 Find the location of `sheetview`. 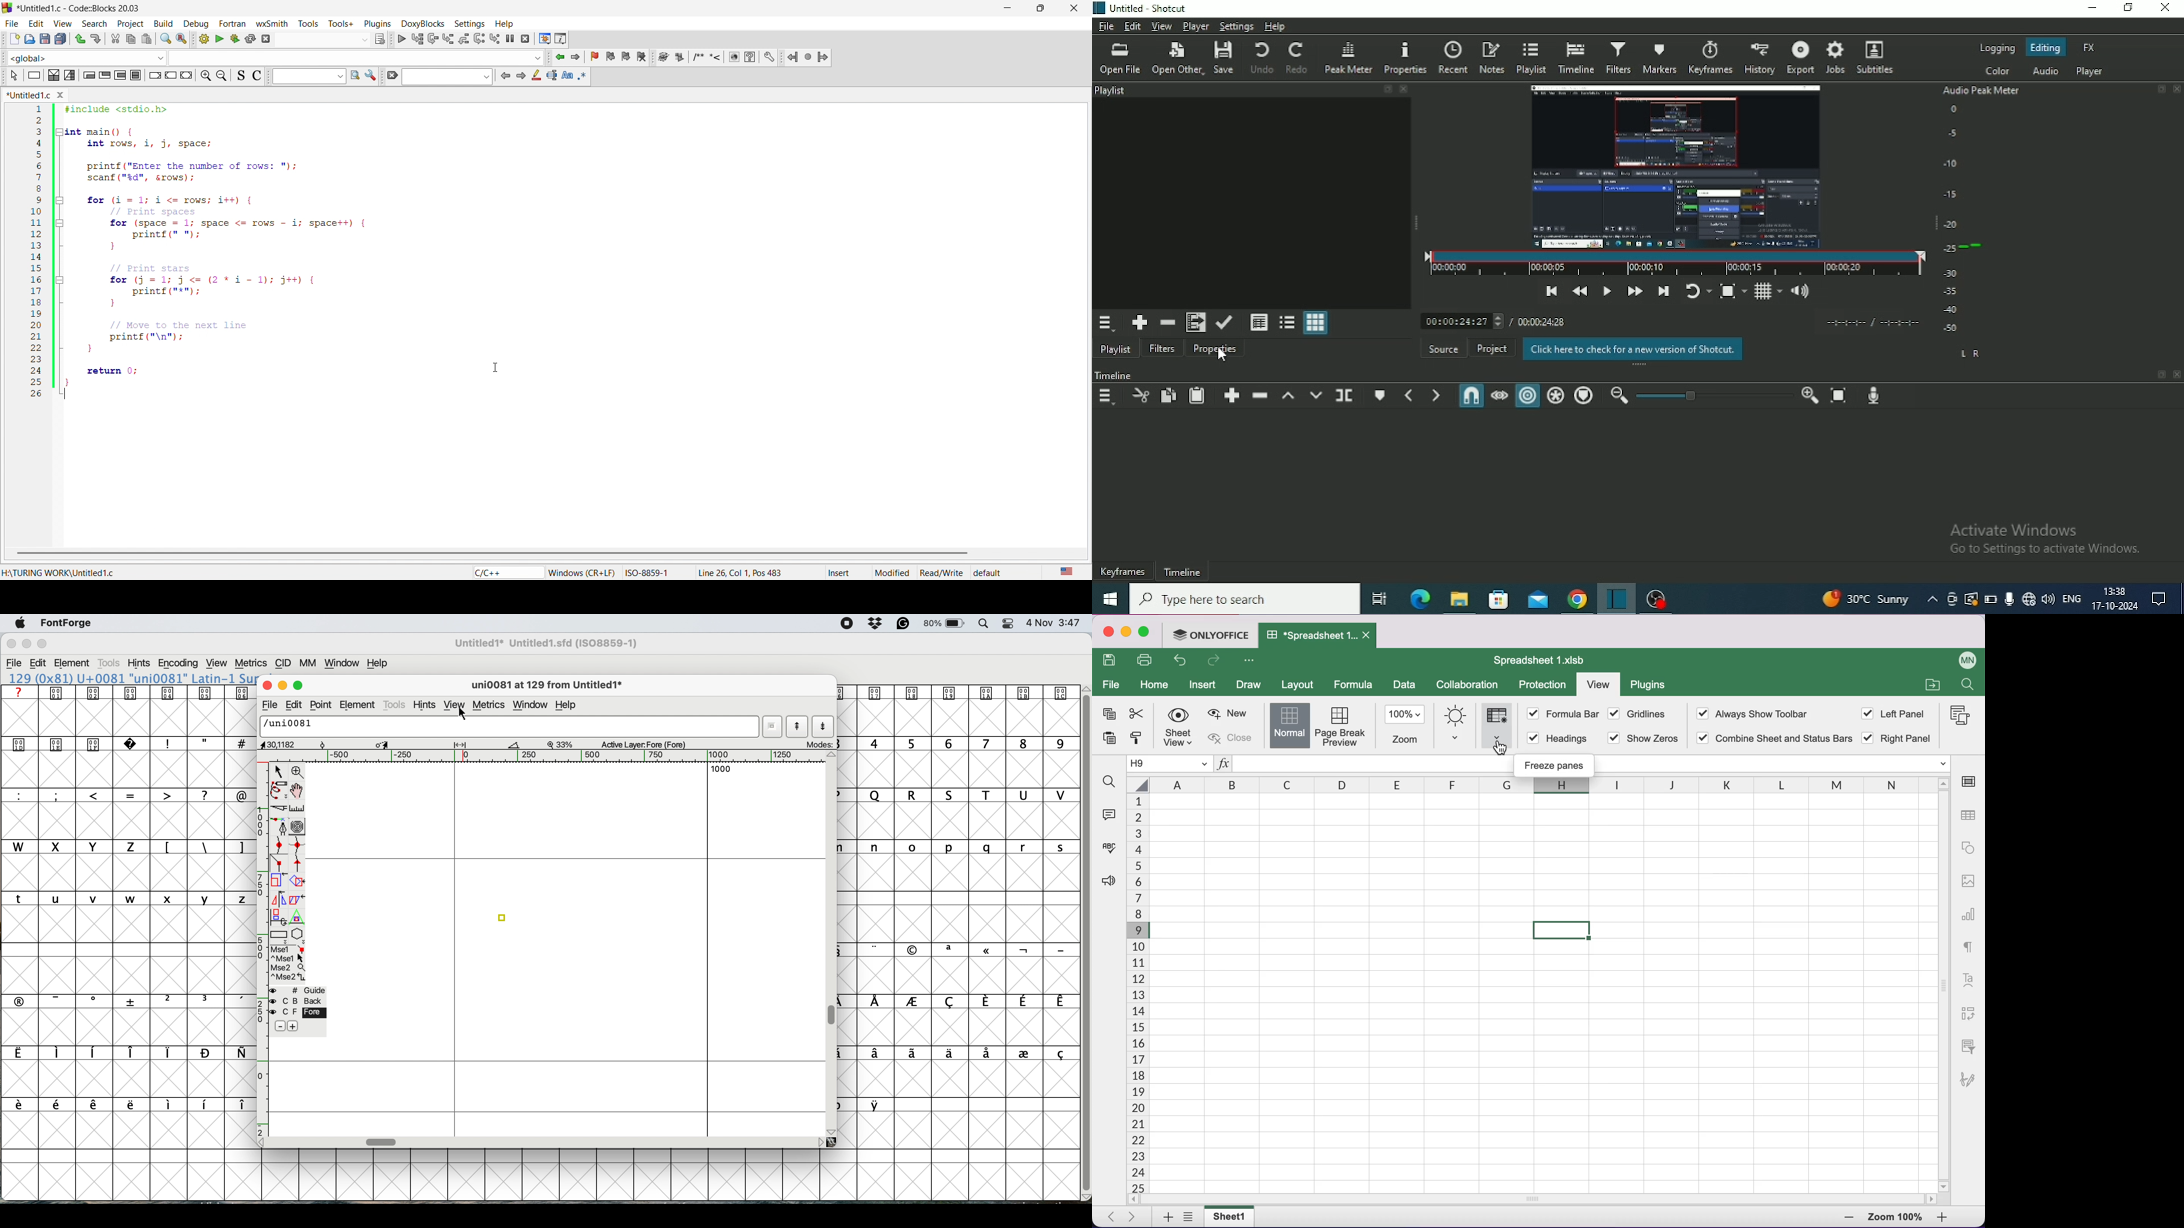

sheetview is located at coordinates (1180, 727).